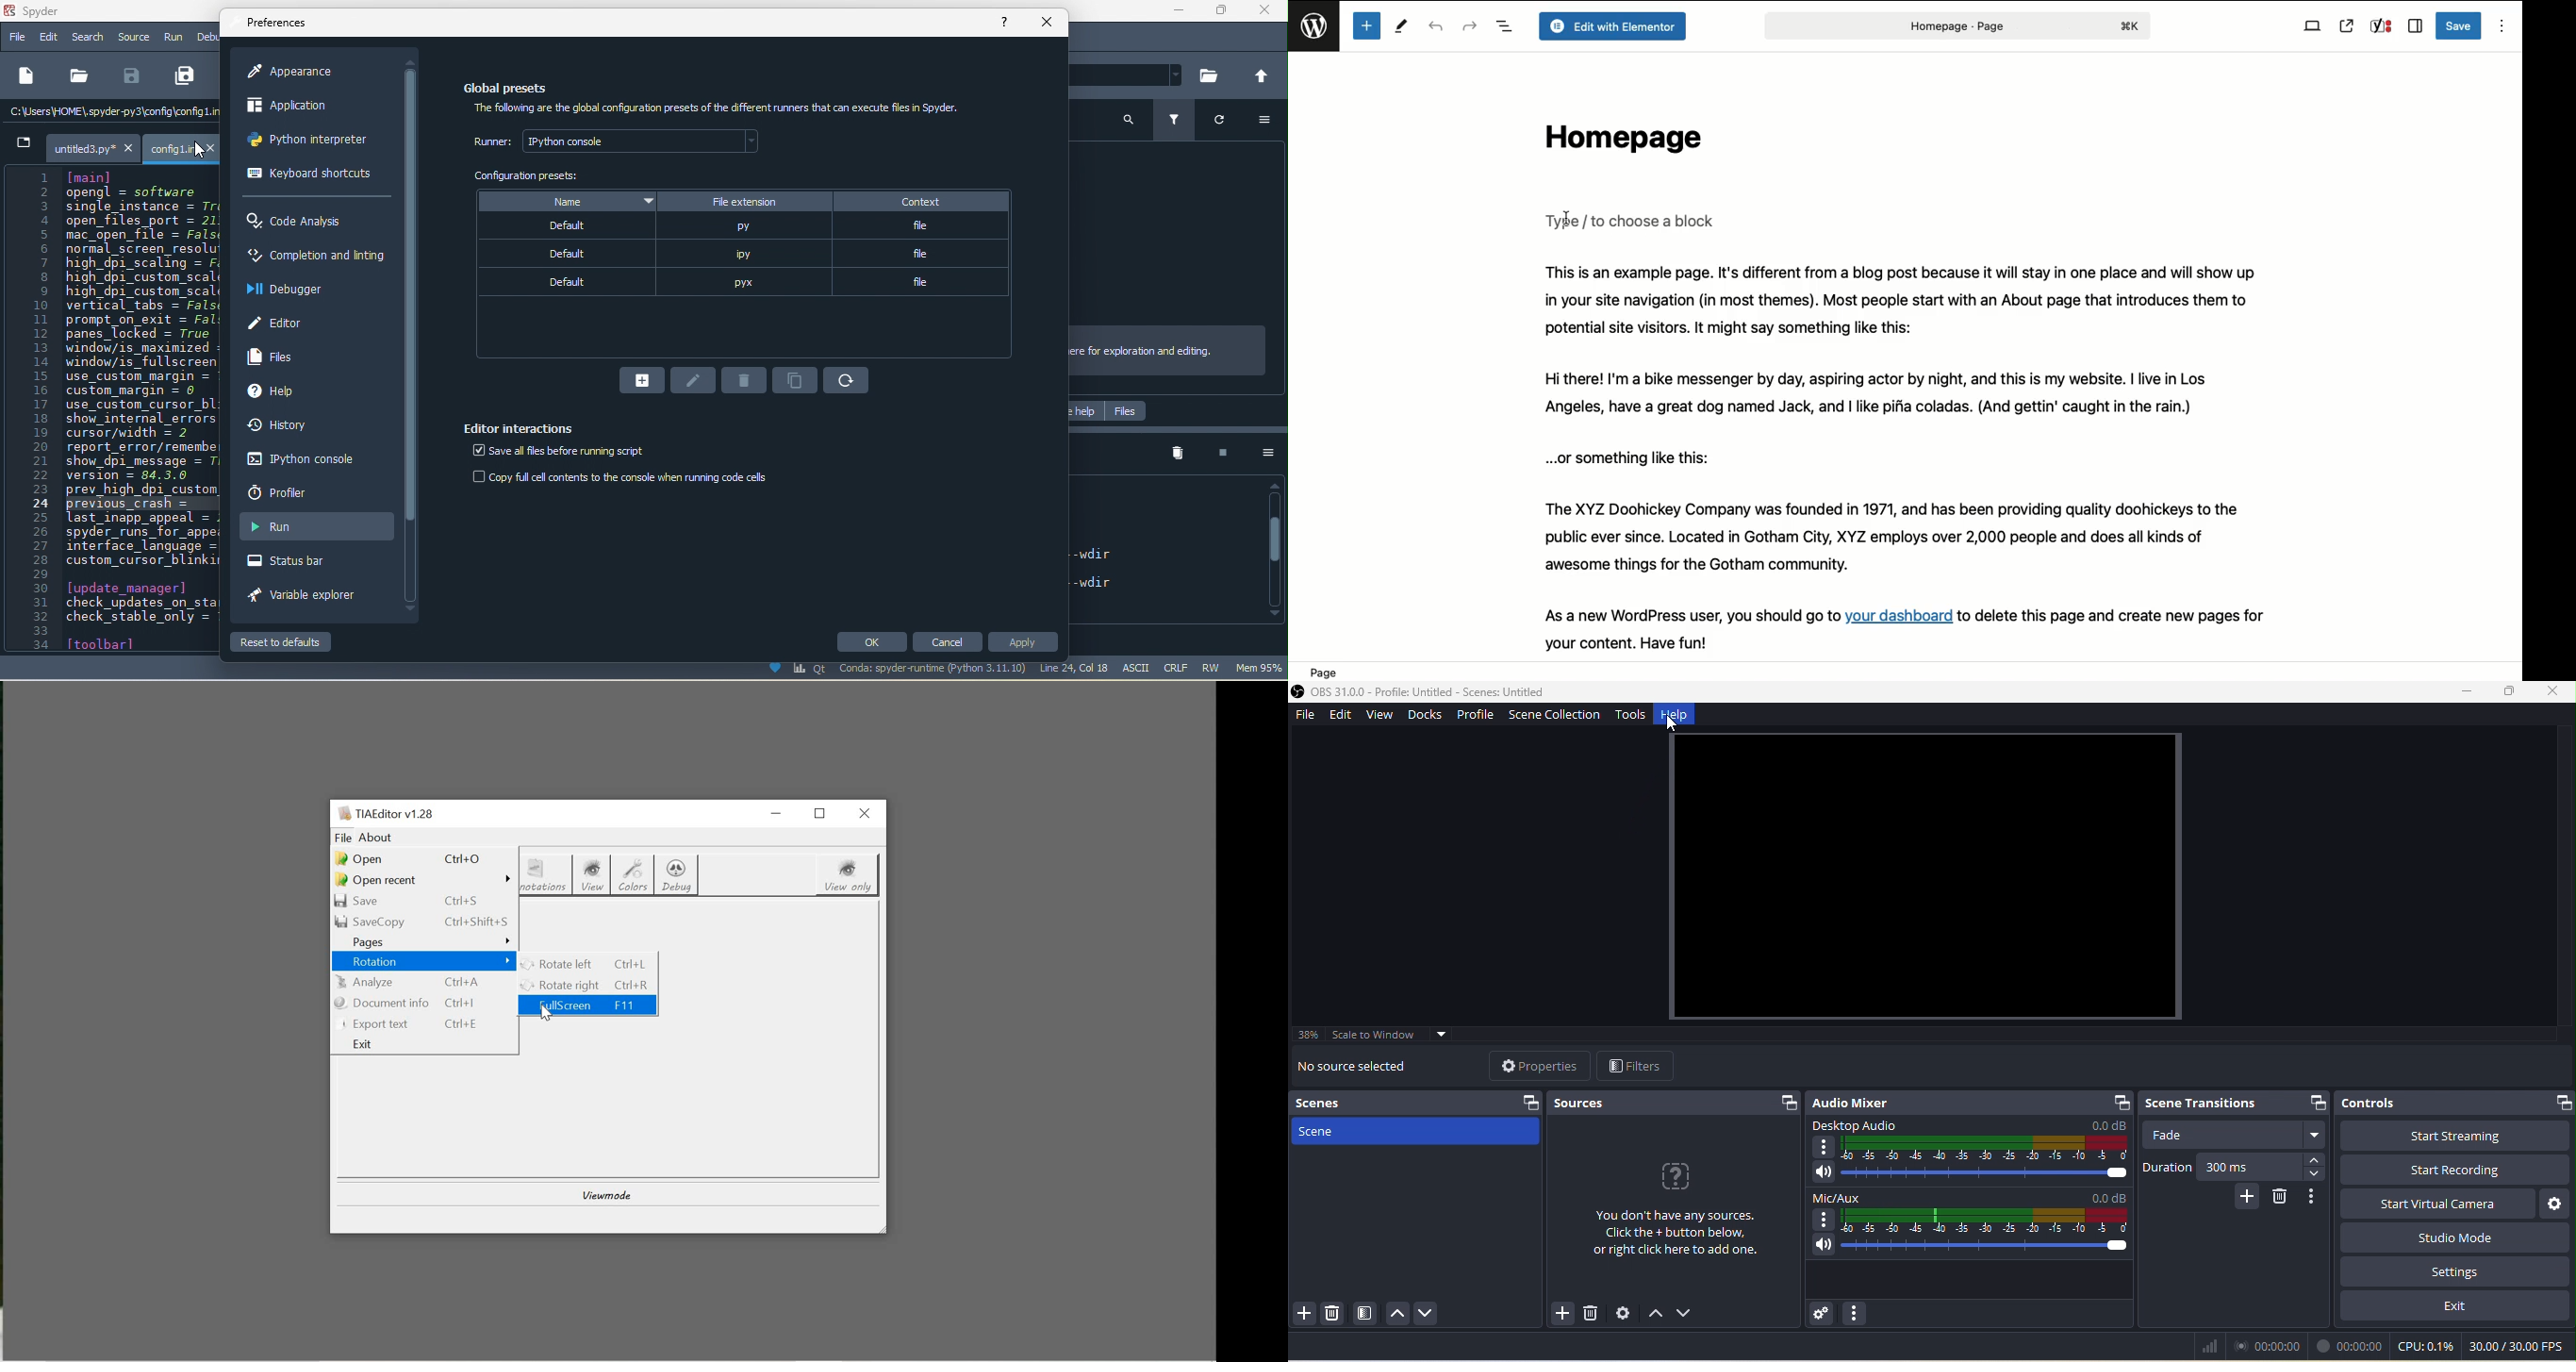  Describe the element at coordinates (1971, 1249) in the screenshot. I see `volume` at that location.